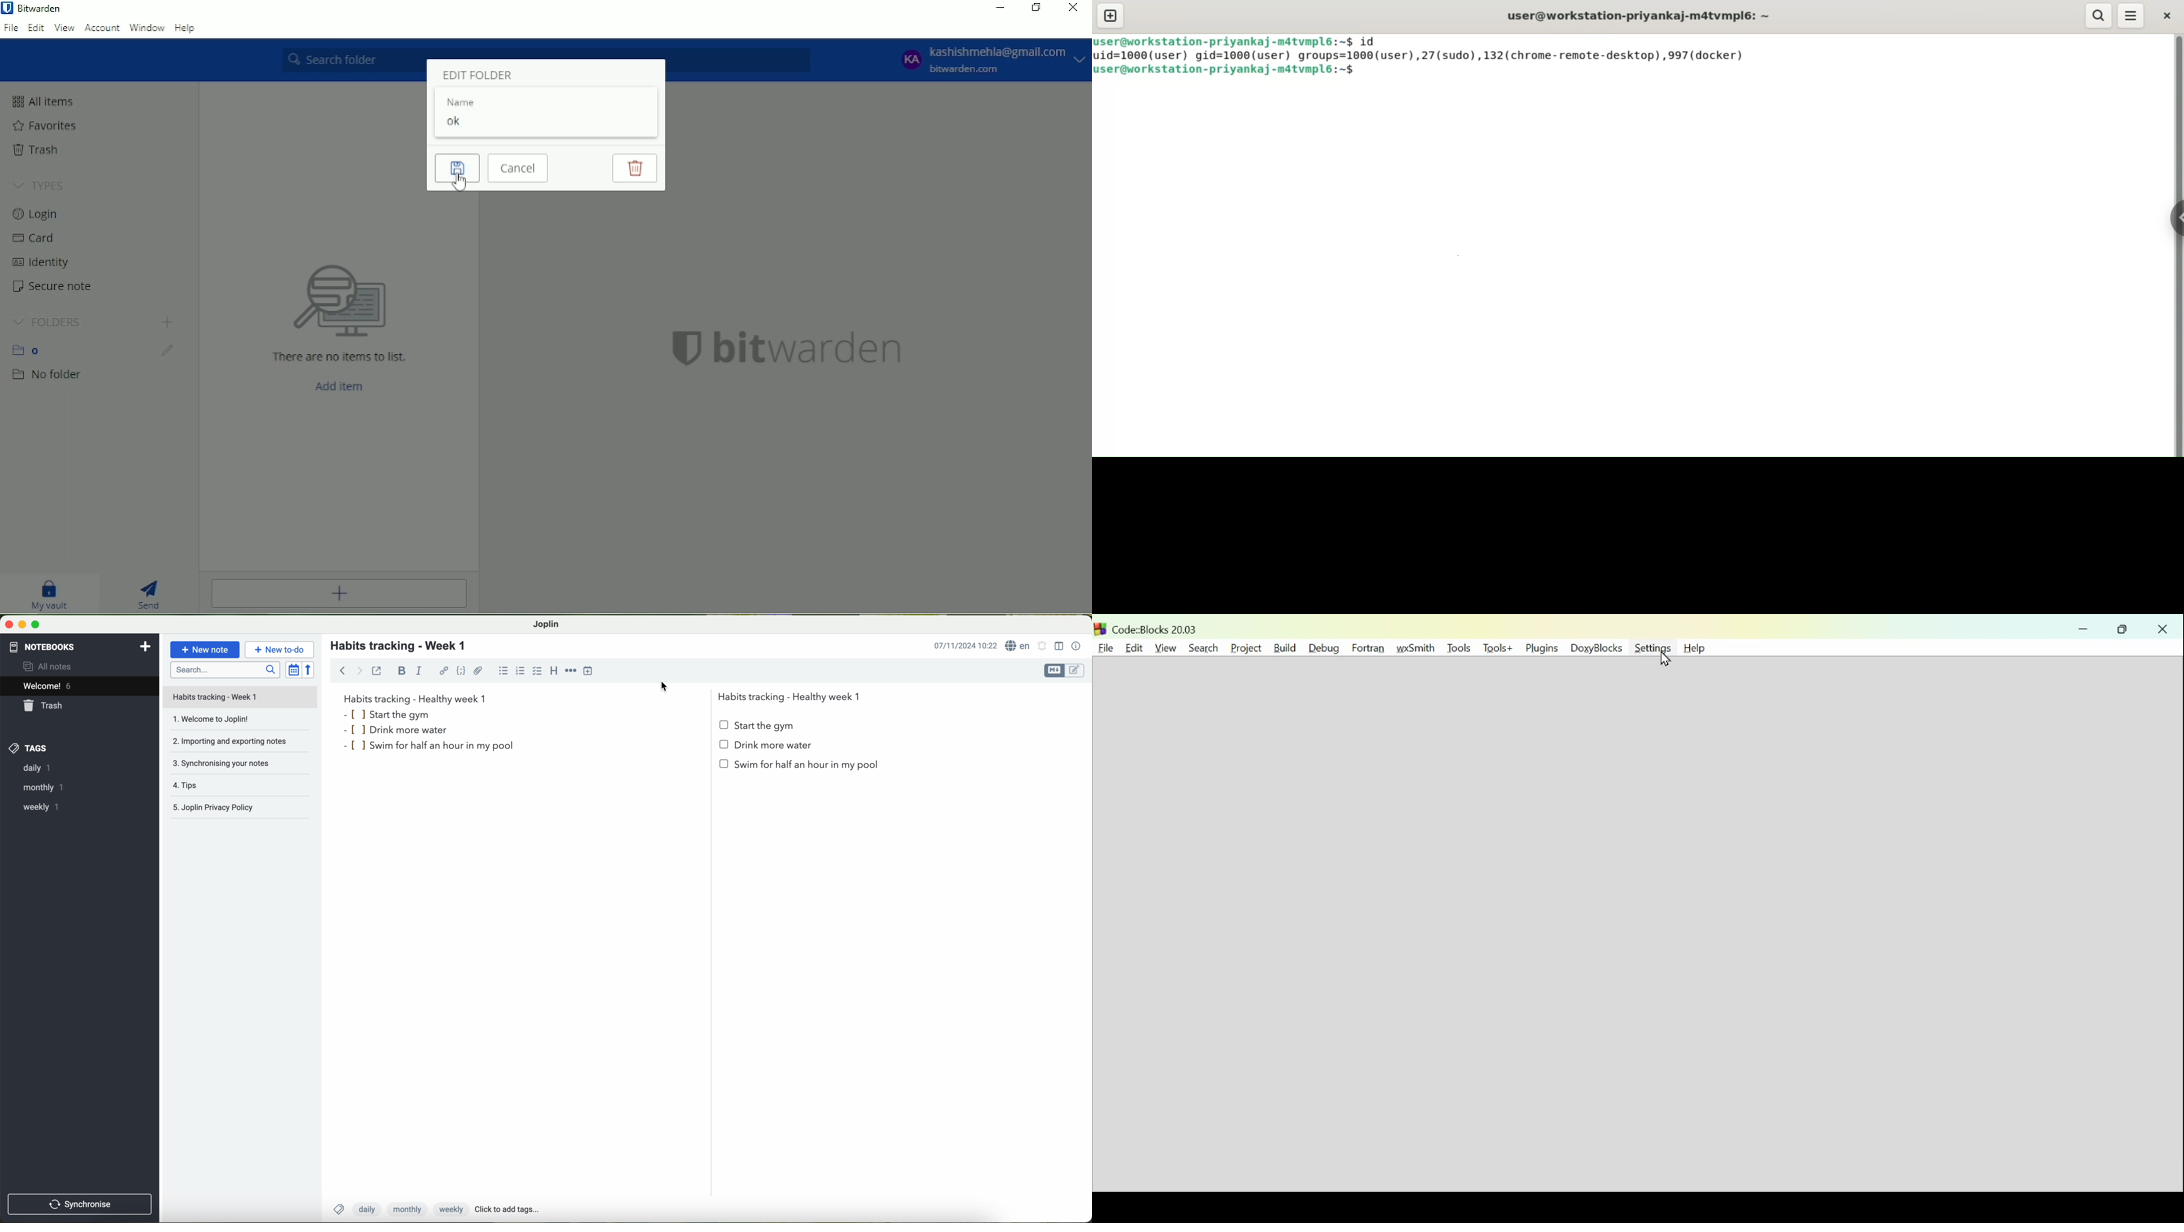  I want to click on start the gym, so click(758, 726).